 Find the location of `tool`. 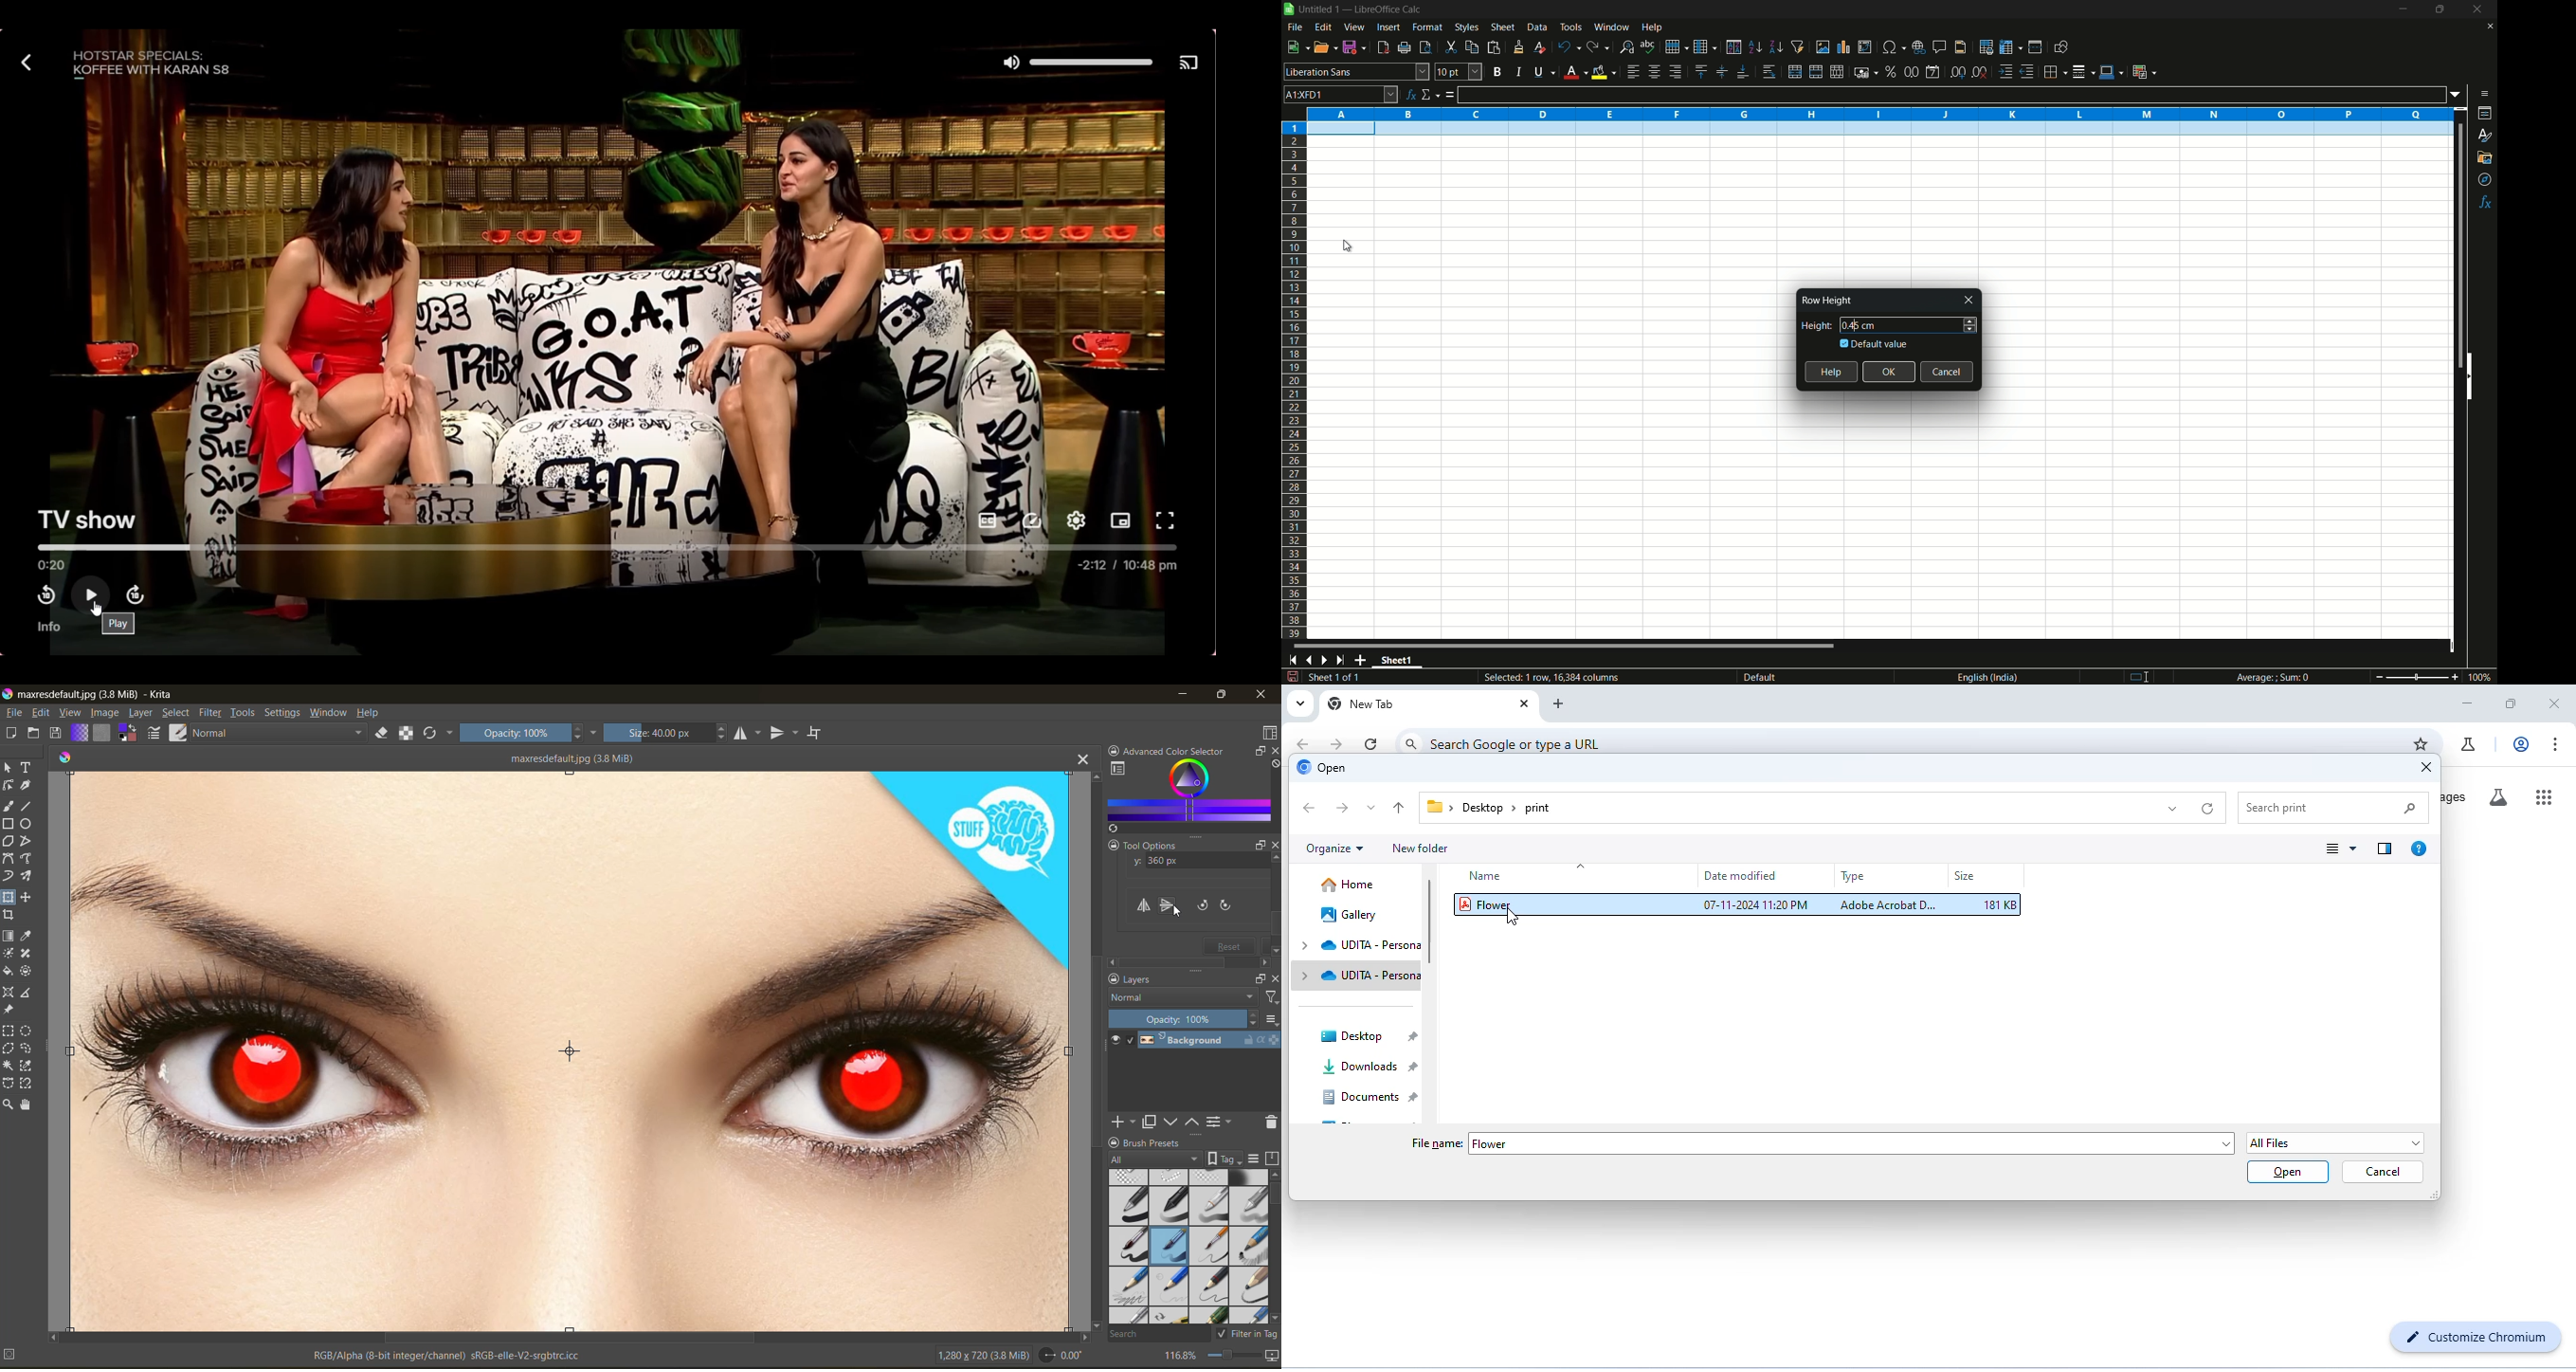

tool is located at coordinates (9, 768).